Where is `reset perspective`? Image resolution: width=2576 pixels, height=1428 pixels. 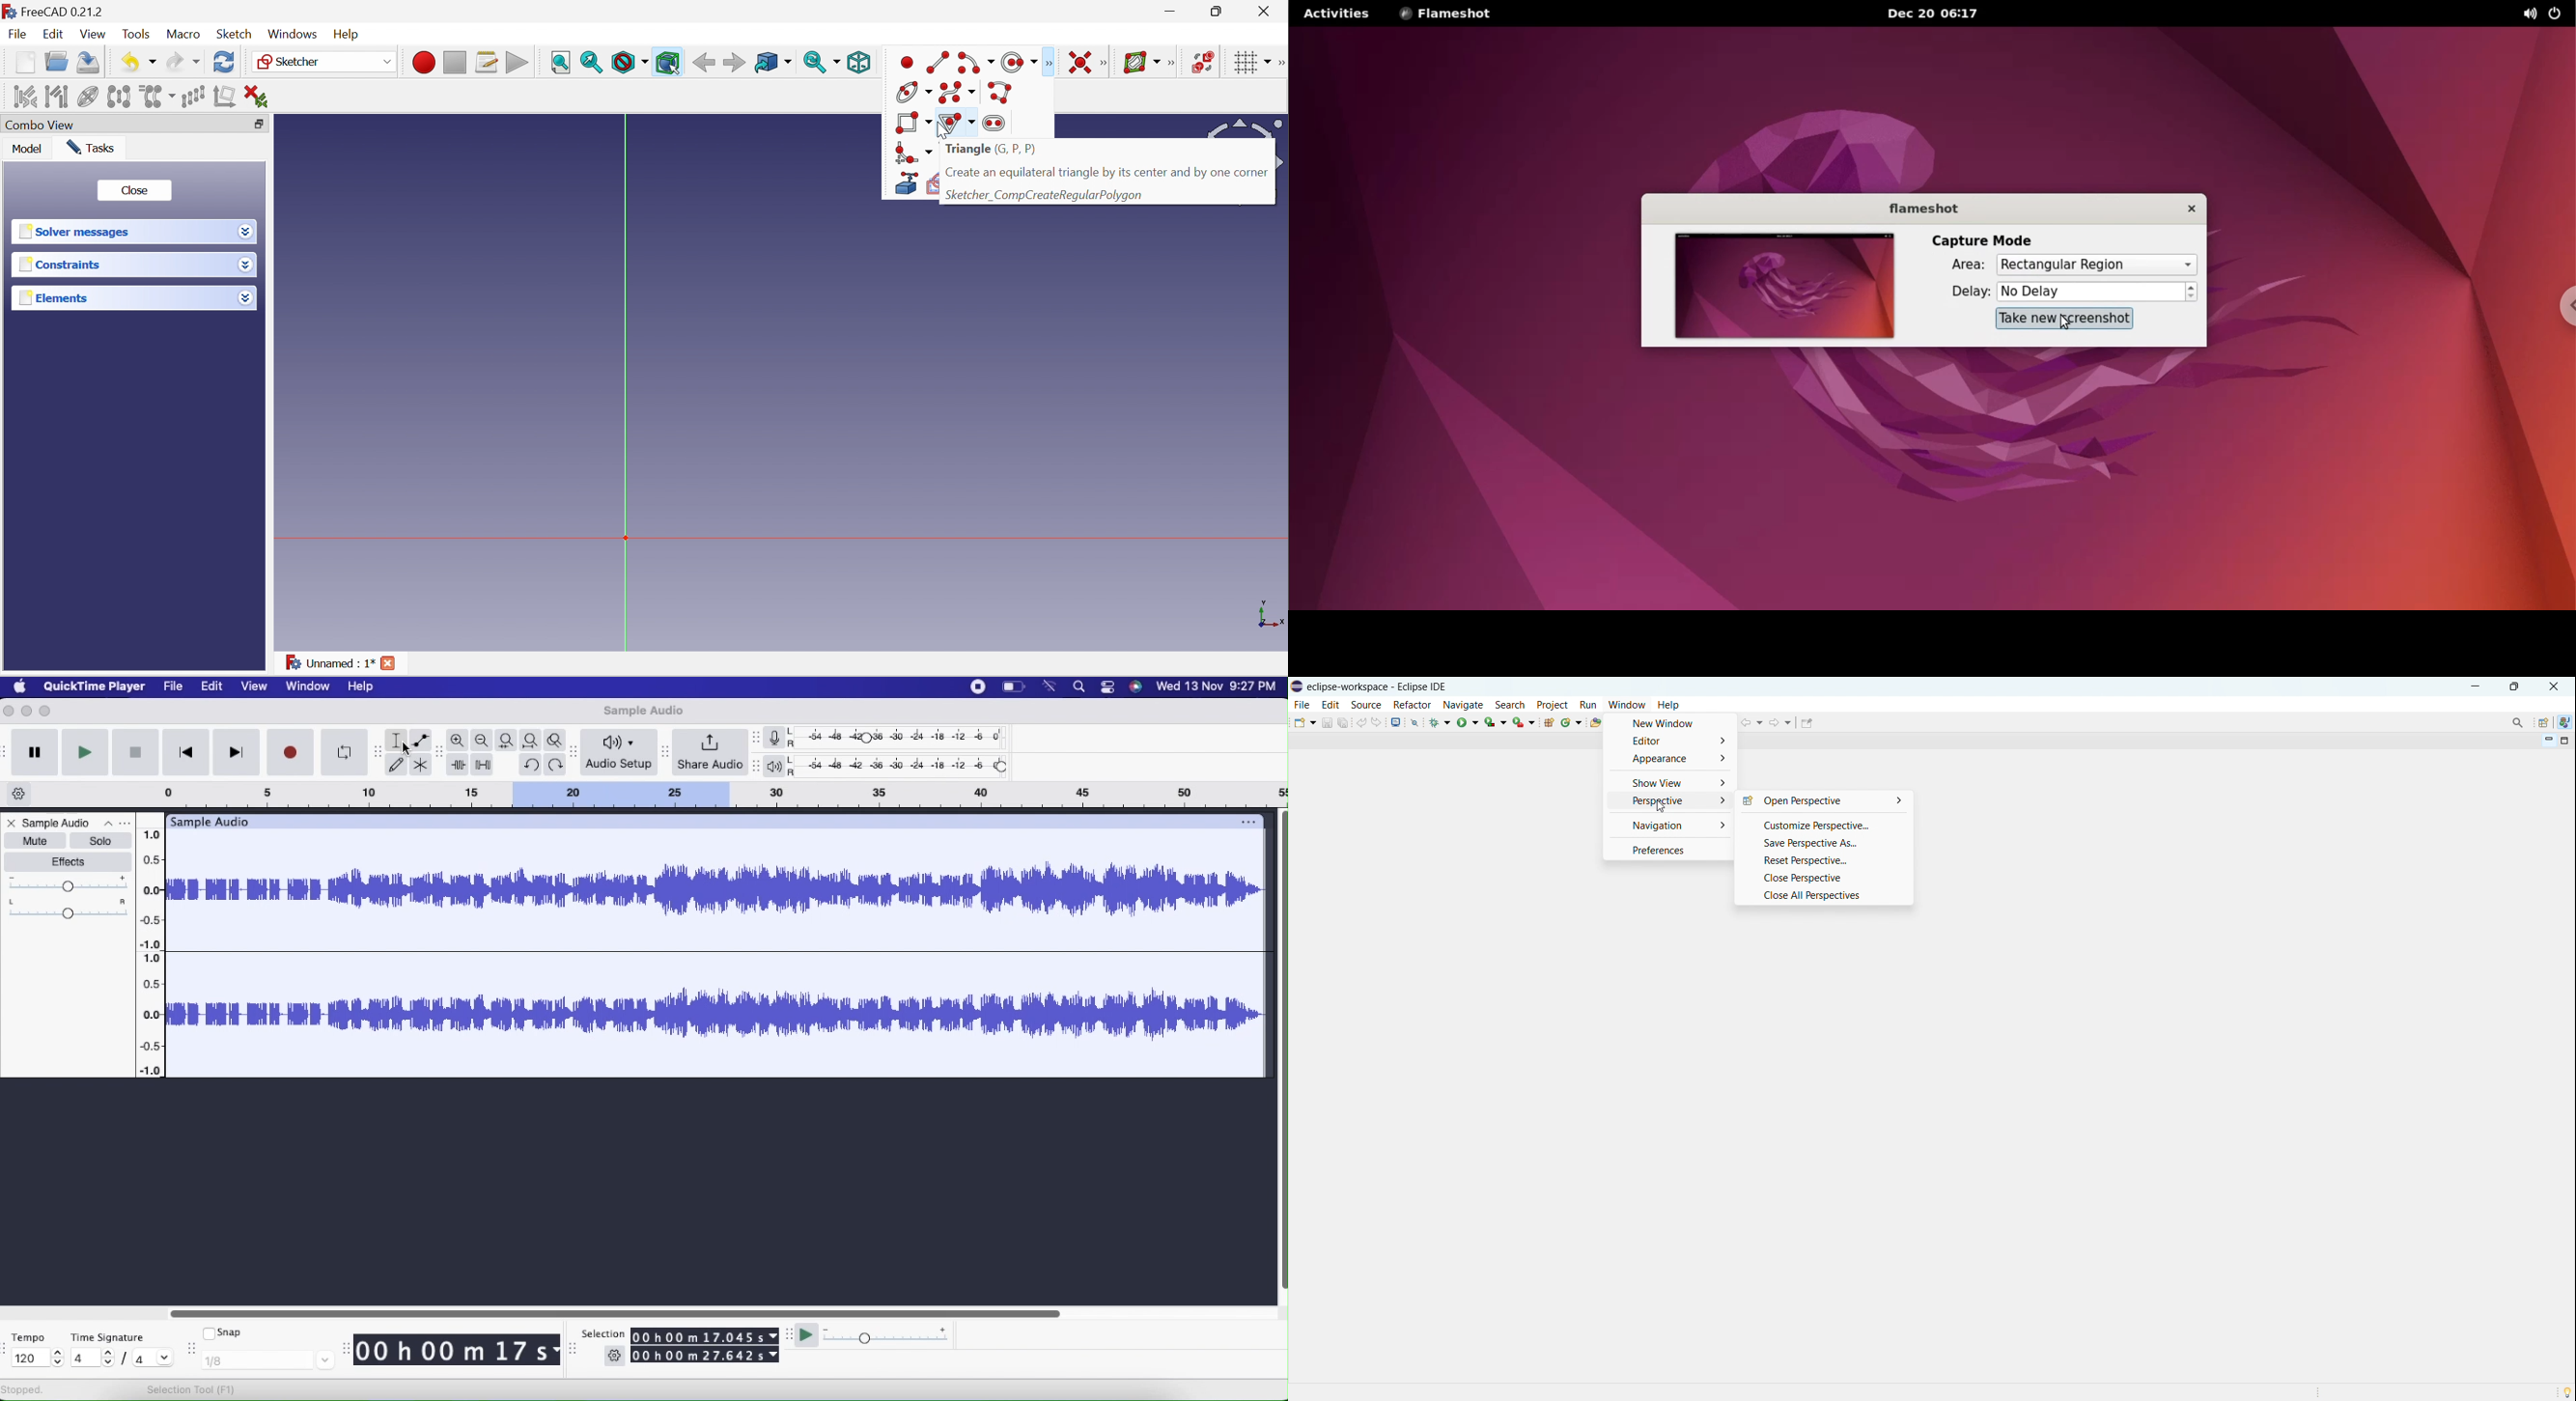 reset perspective is located at coordinates (1824, 860).